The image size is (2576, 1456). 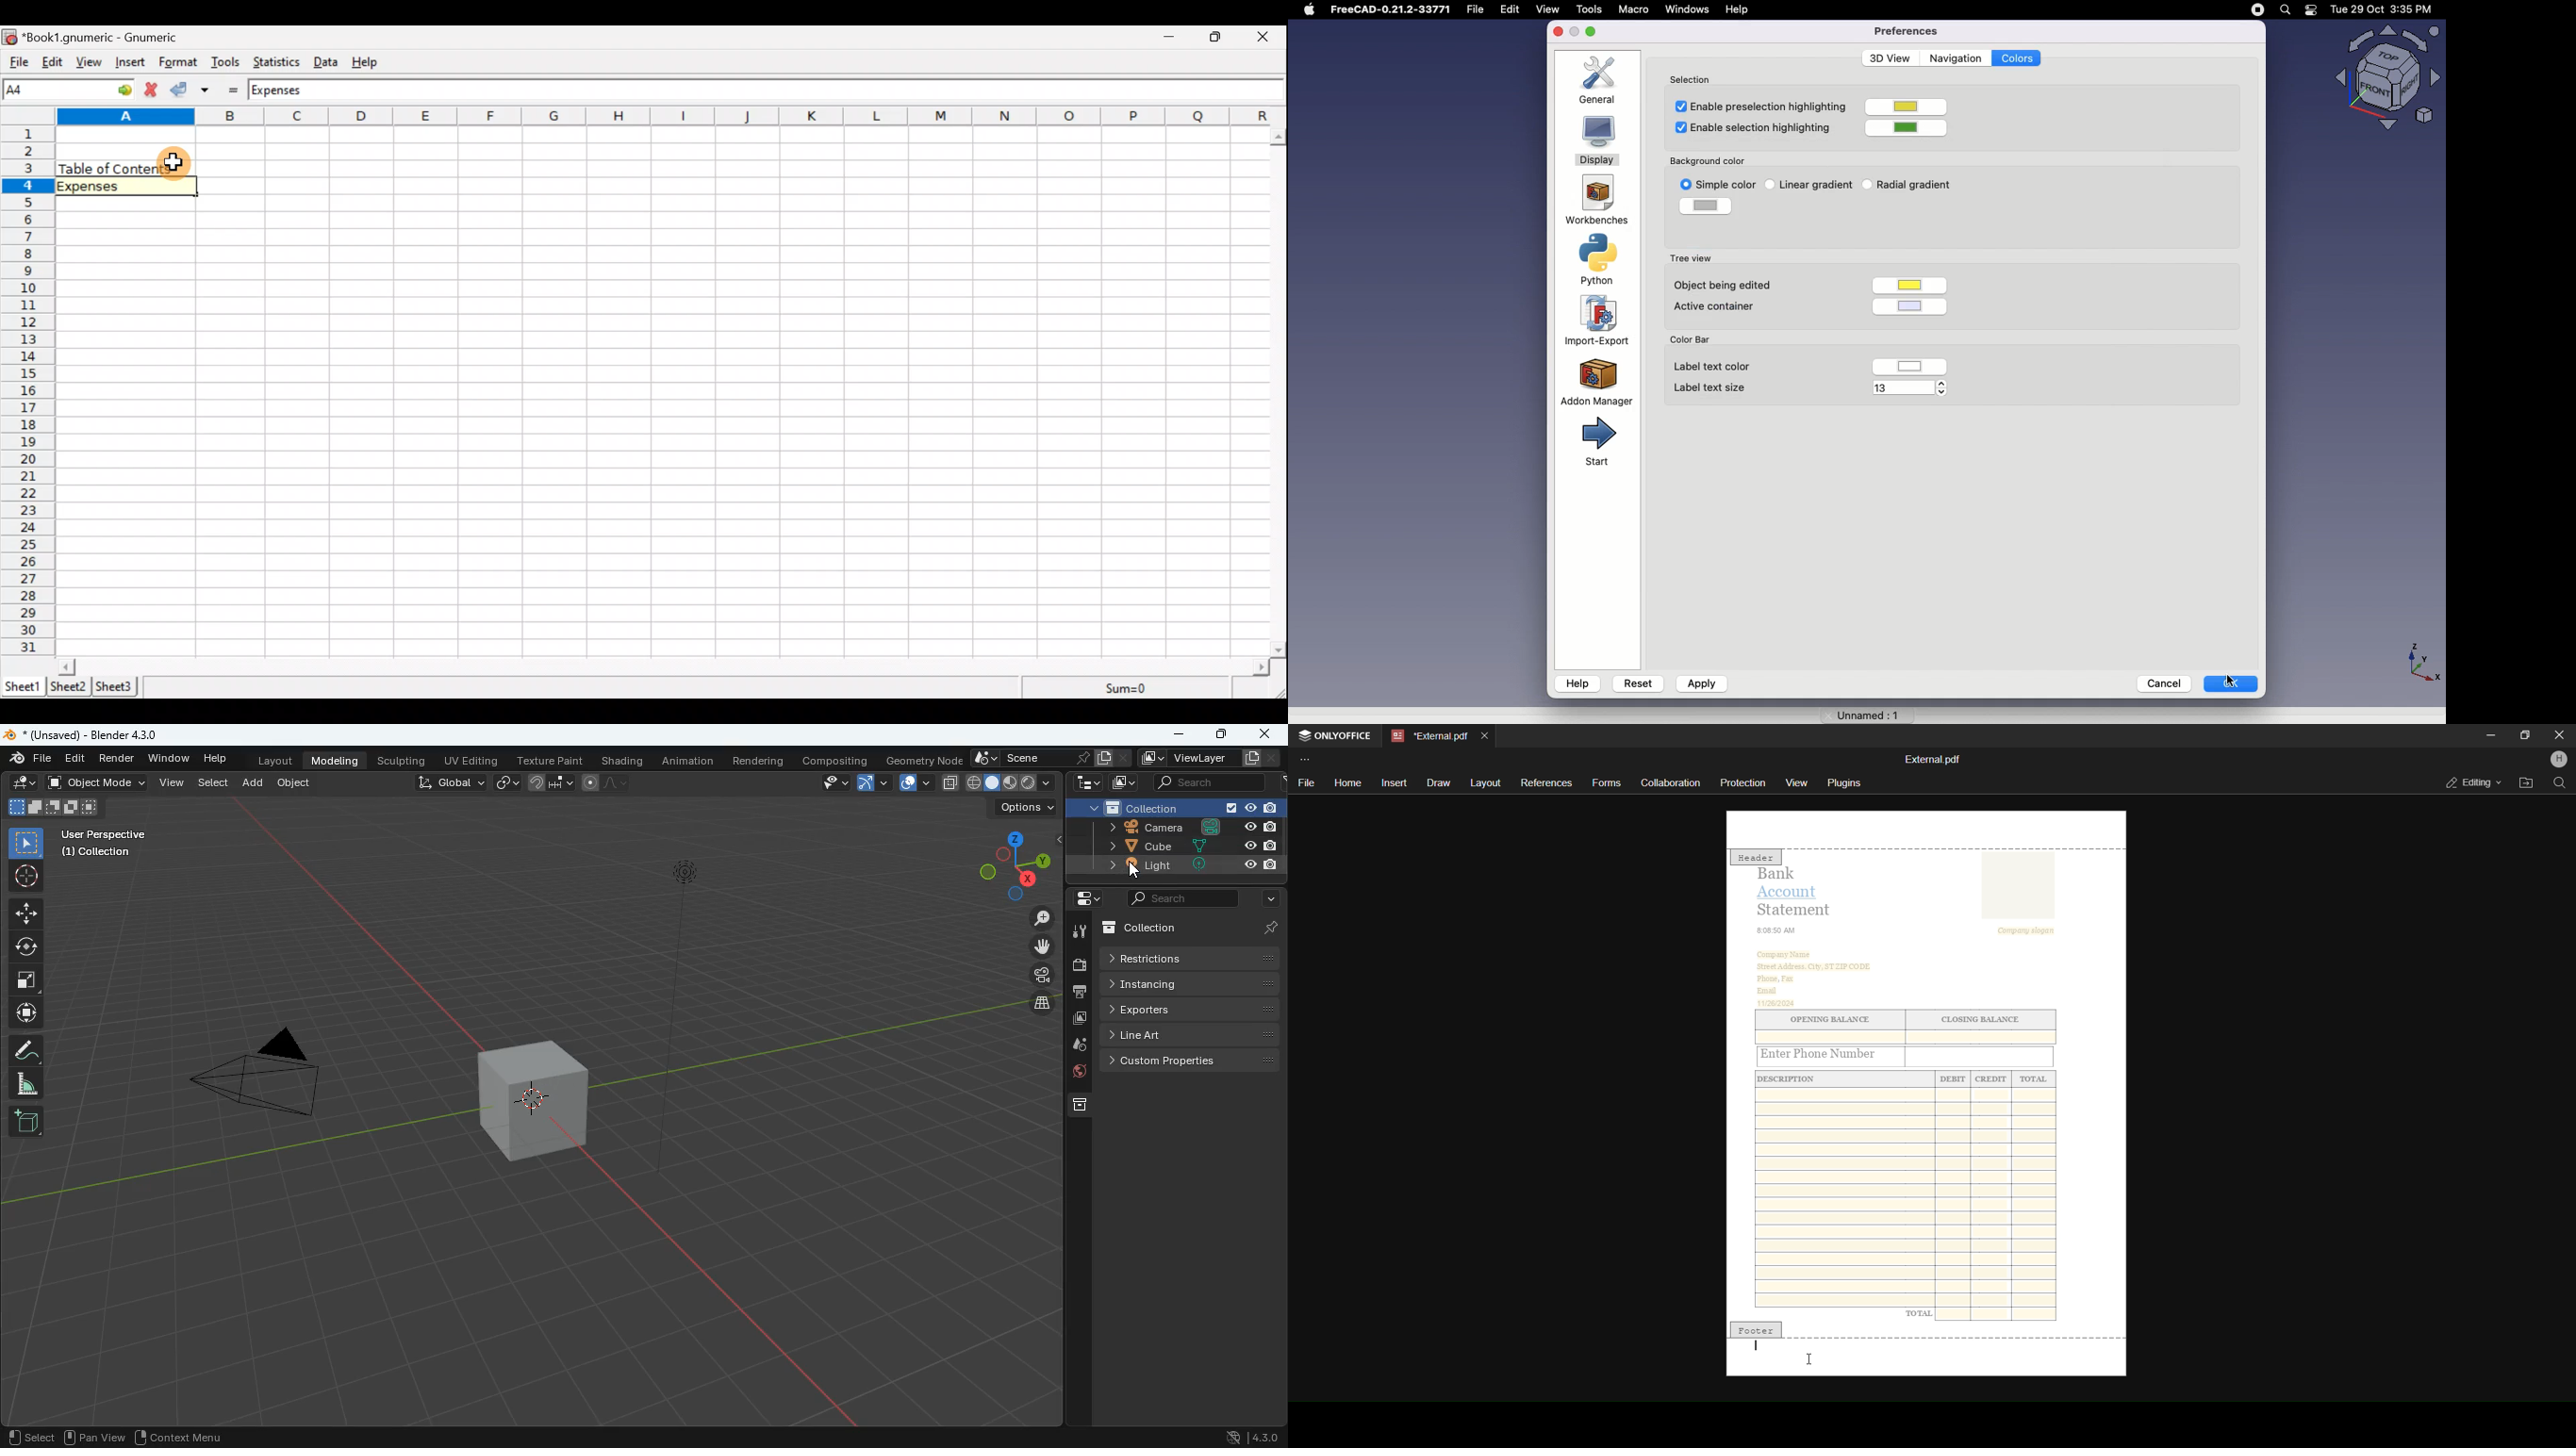 What do you see at coordinates (25, 783) in the screenshot?
I see `placement` at bounding box center [25, 783].